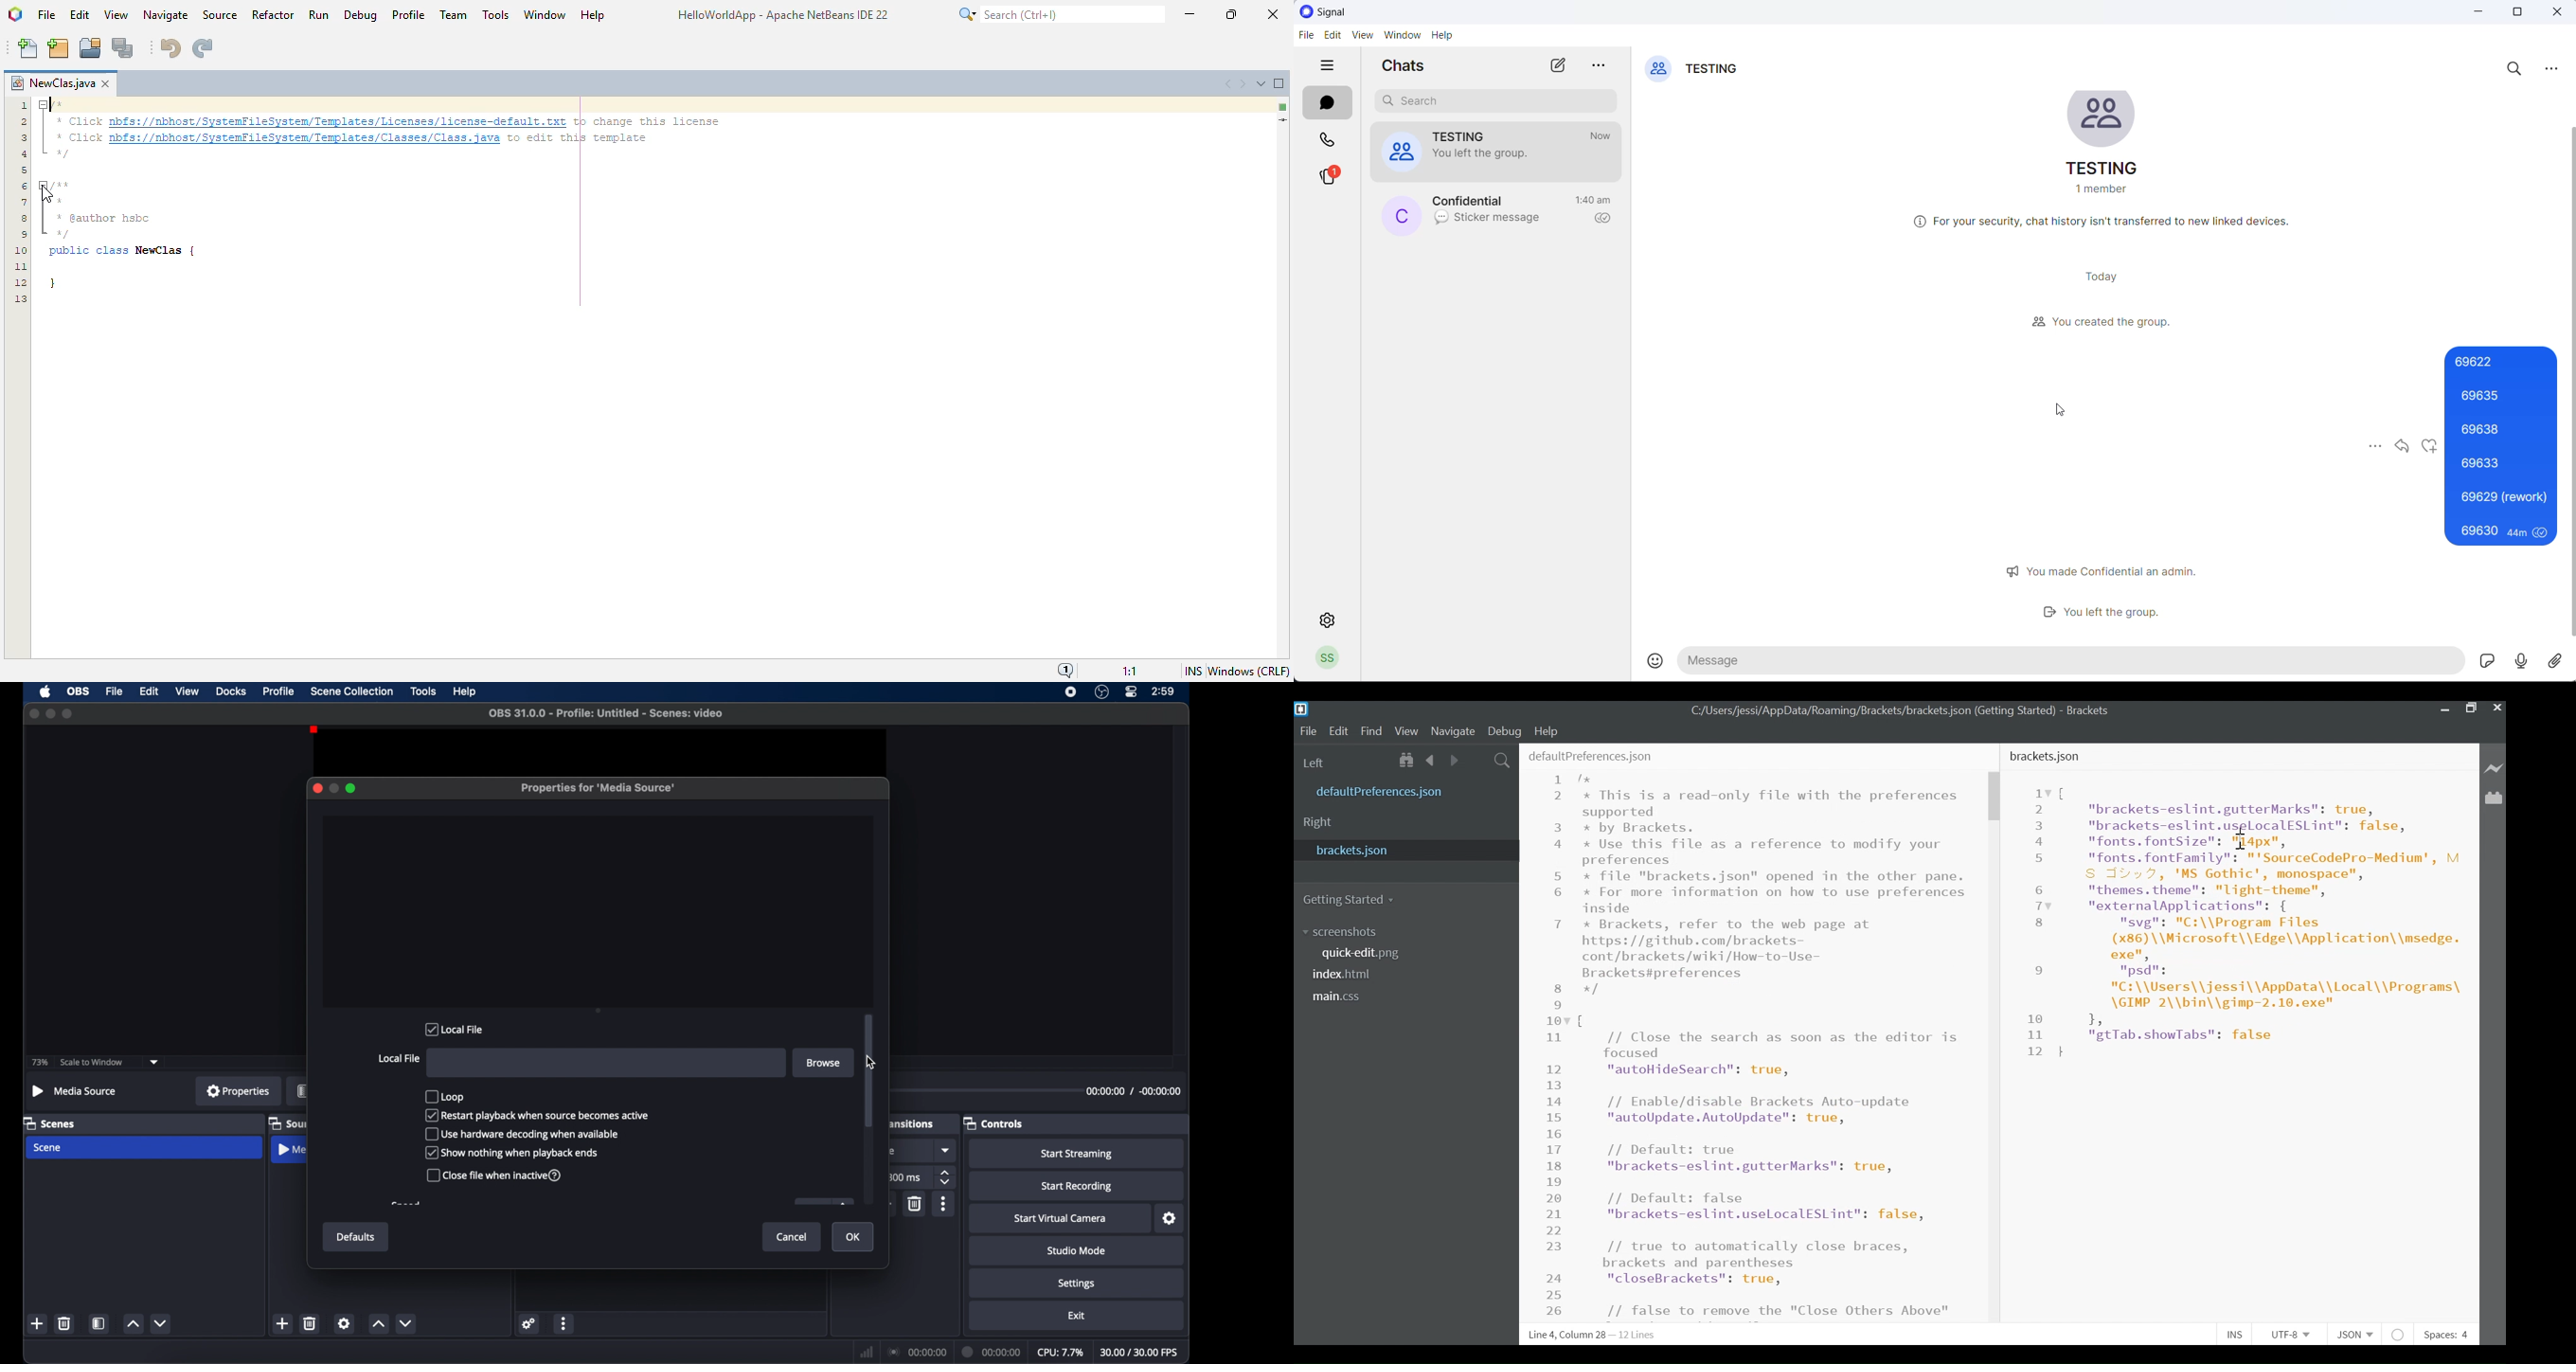 This screenshot has width=2576, height=1372. What do you see at coordinates (406, 1204) in the screenshot?
I see `obscure text` at bounding box center [406, 1204].